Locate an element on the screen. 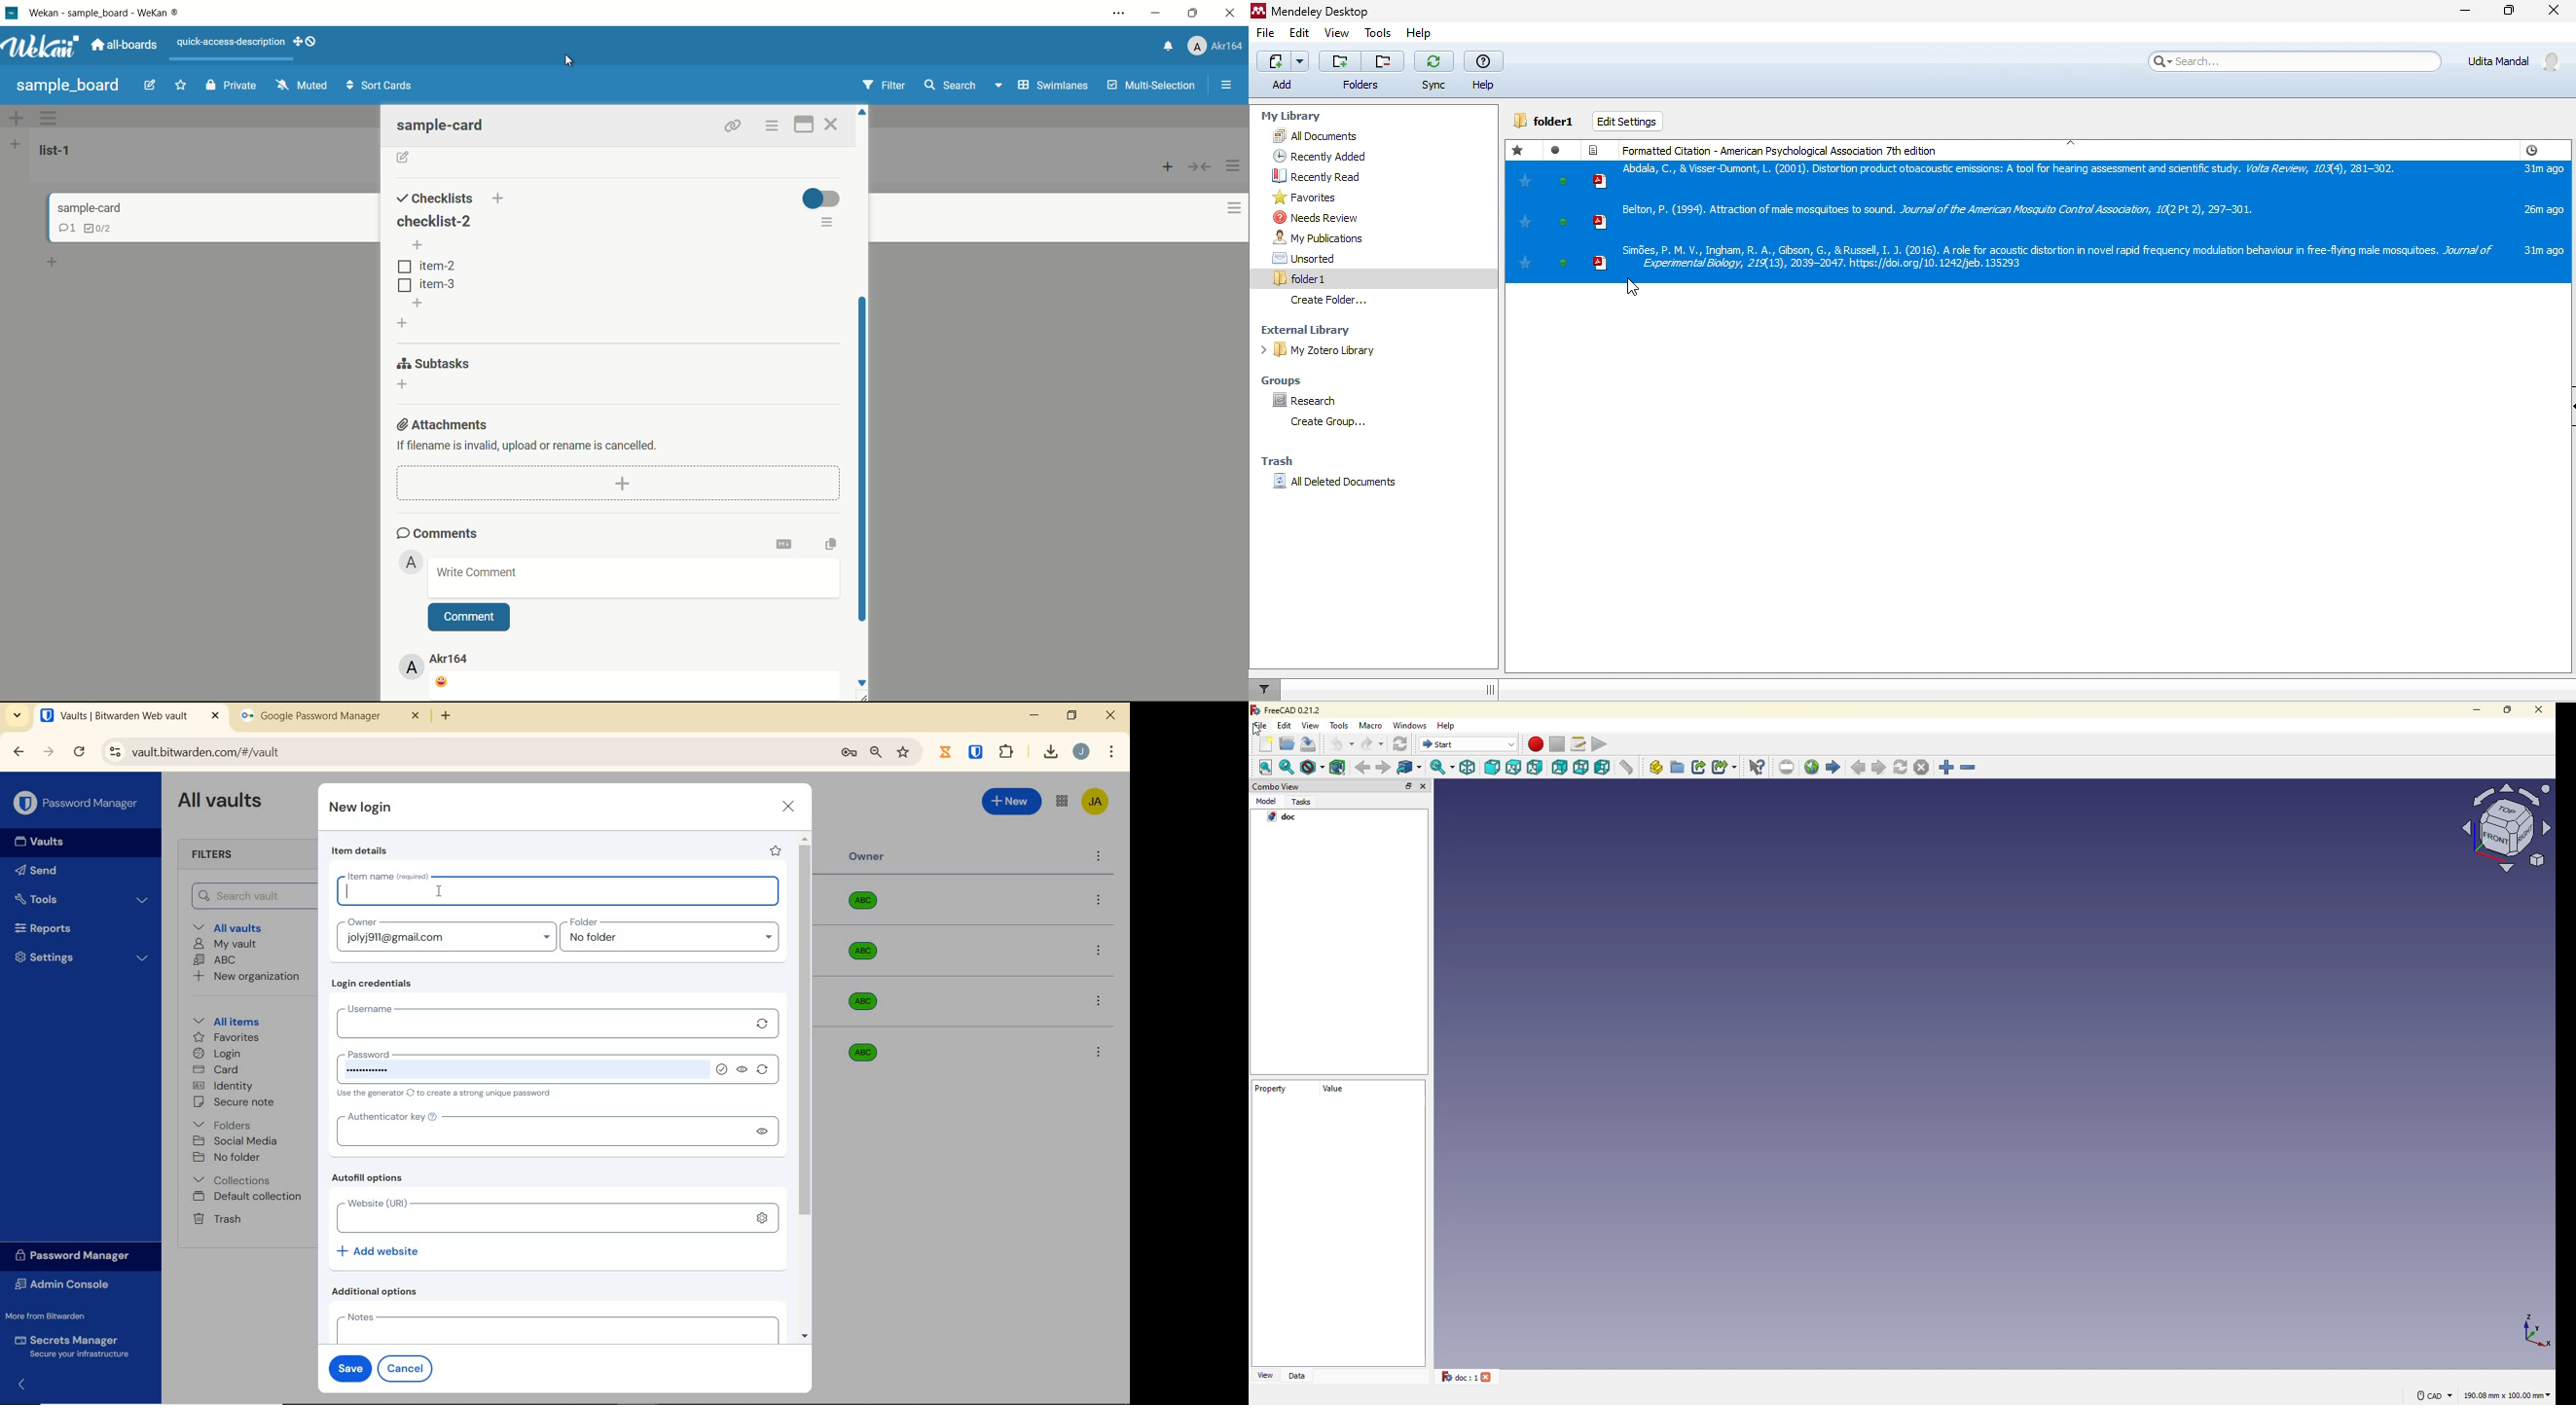  generate is located at coordinates (763, 1023).